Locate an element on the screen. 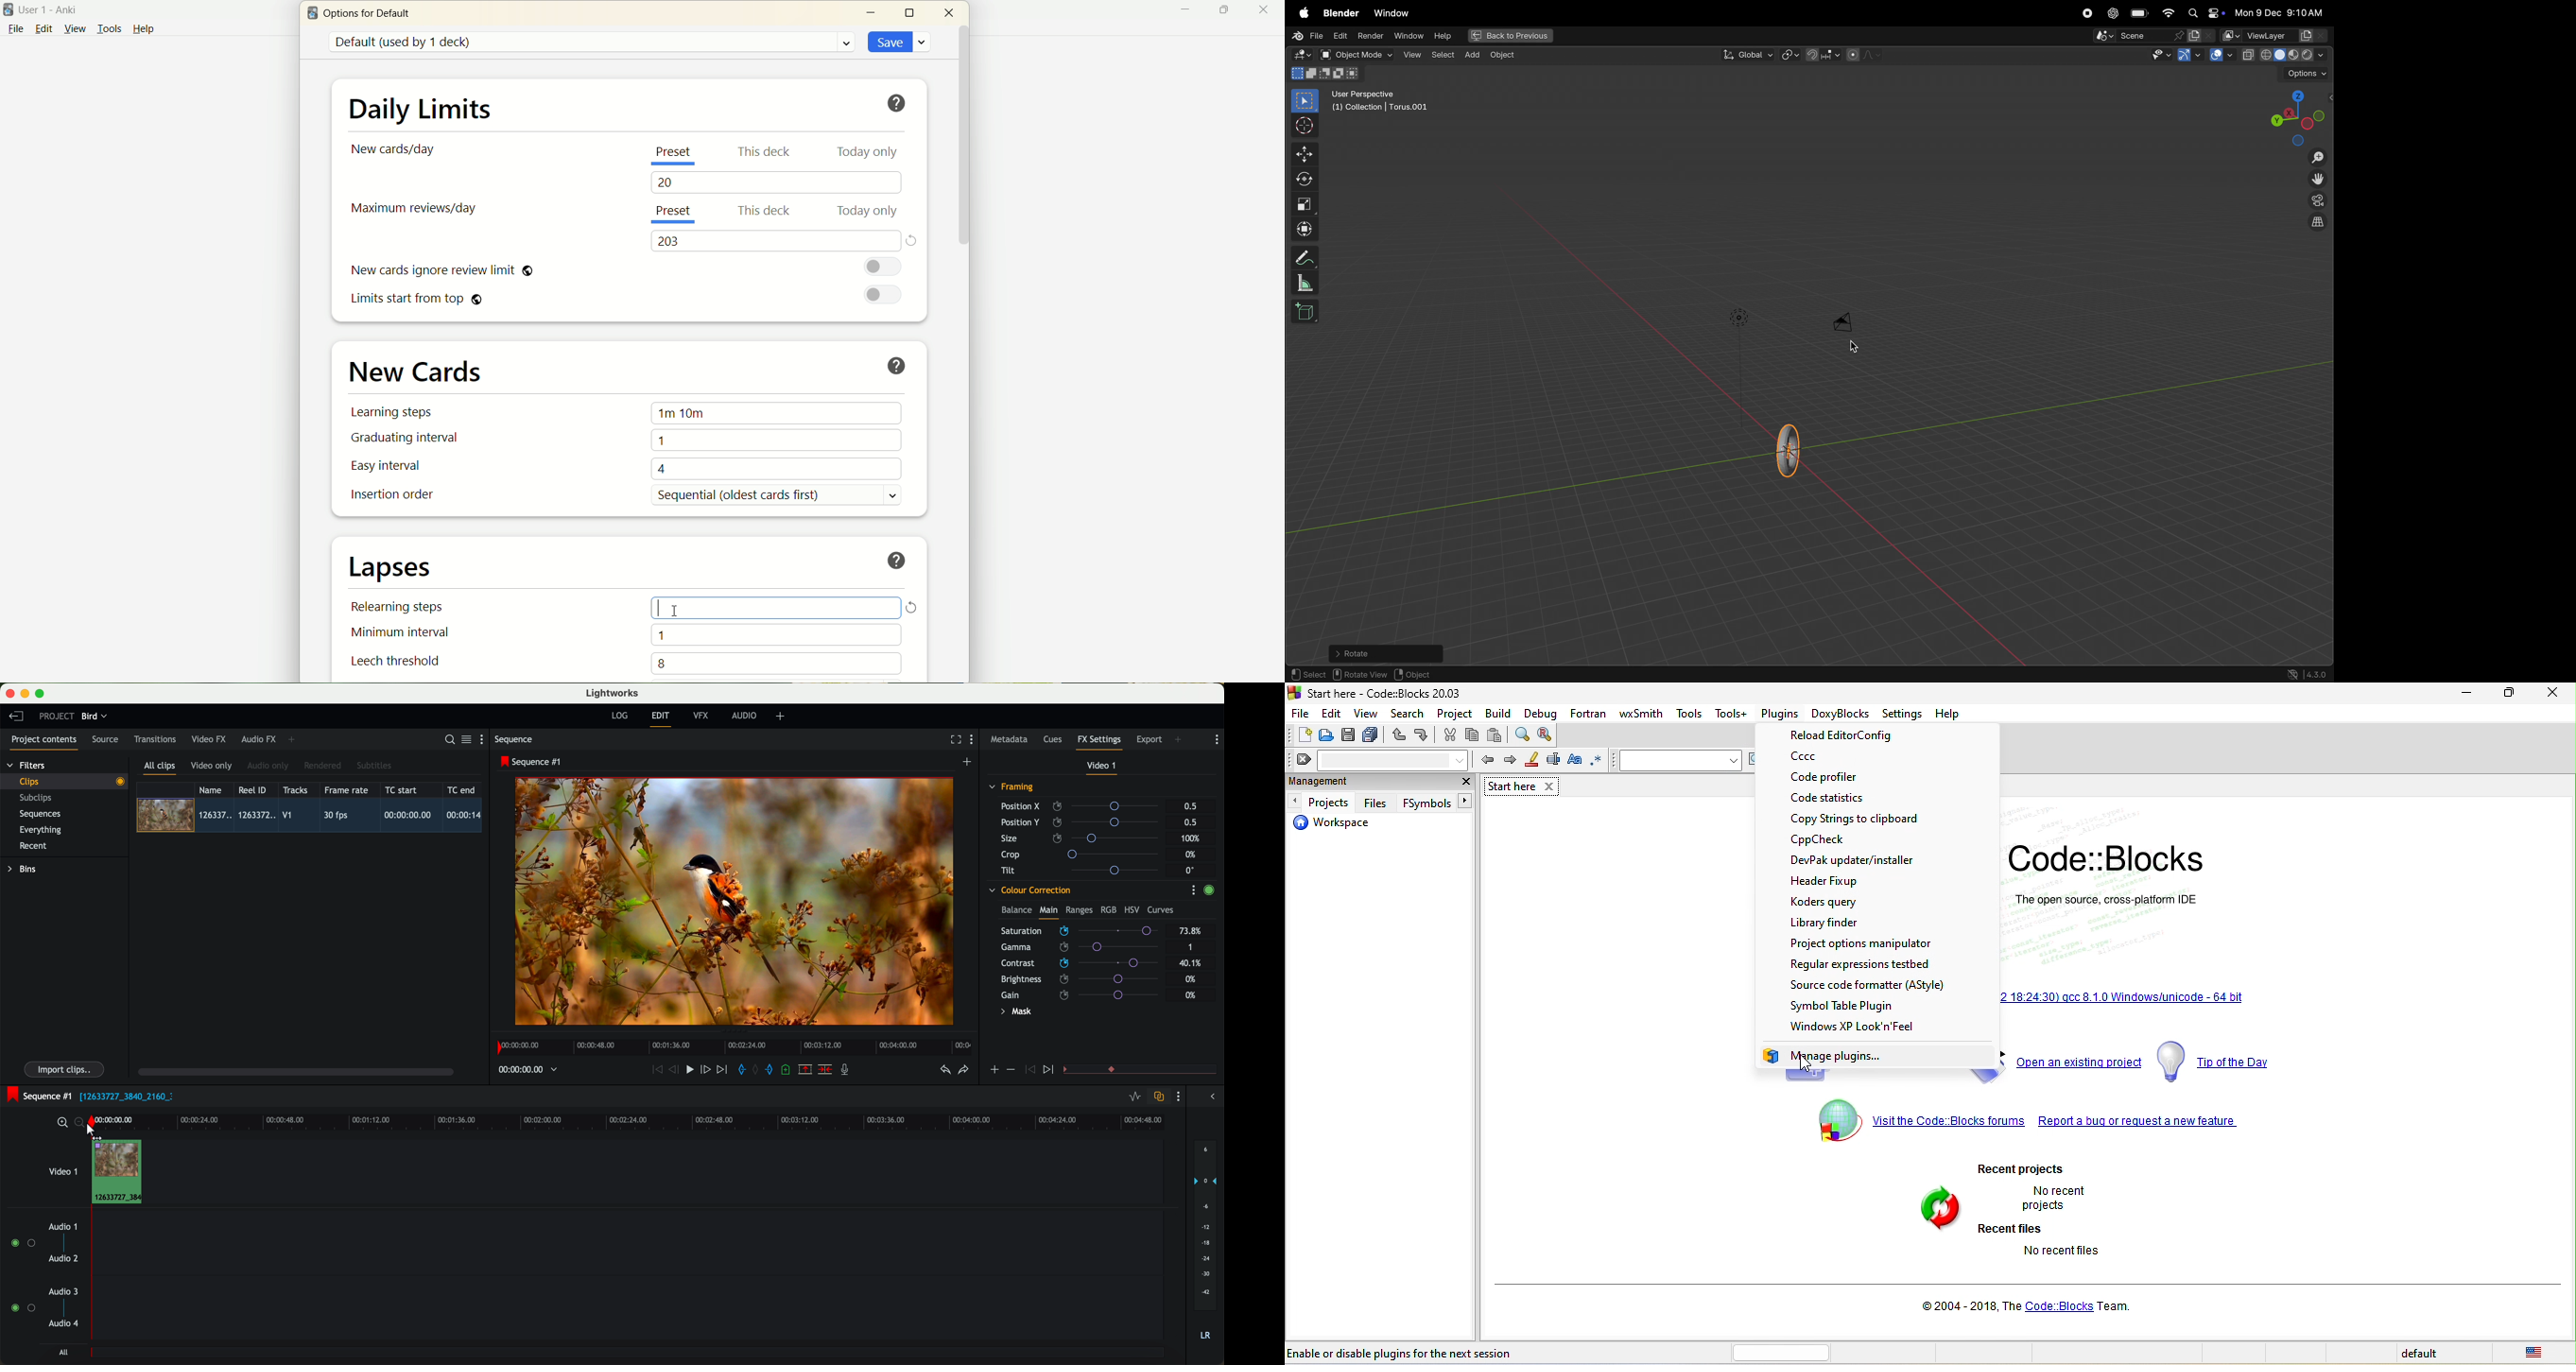 This screenshot has width=2576, height=1372. move foward is located at coordinates (722, 1070).